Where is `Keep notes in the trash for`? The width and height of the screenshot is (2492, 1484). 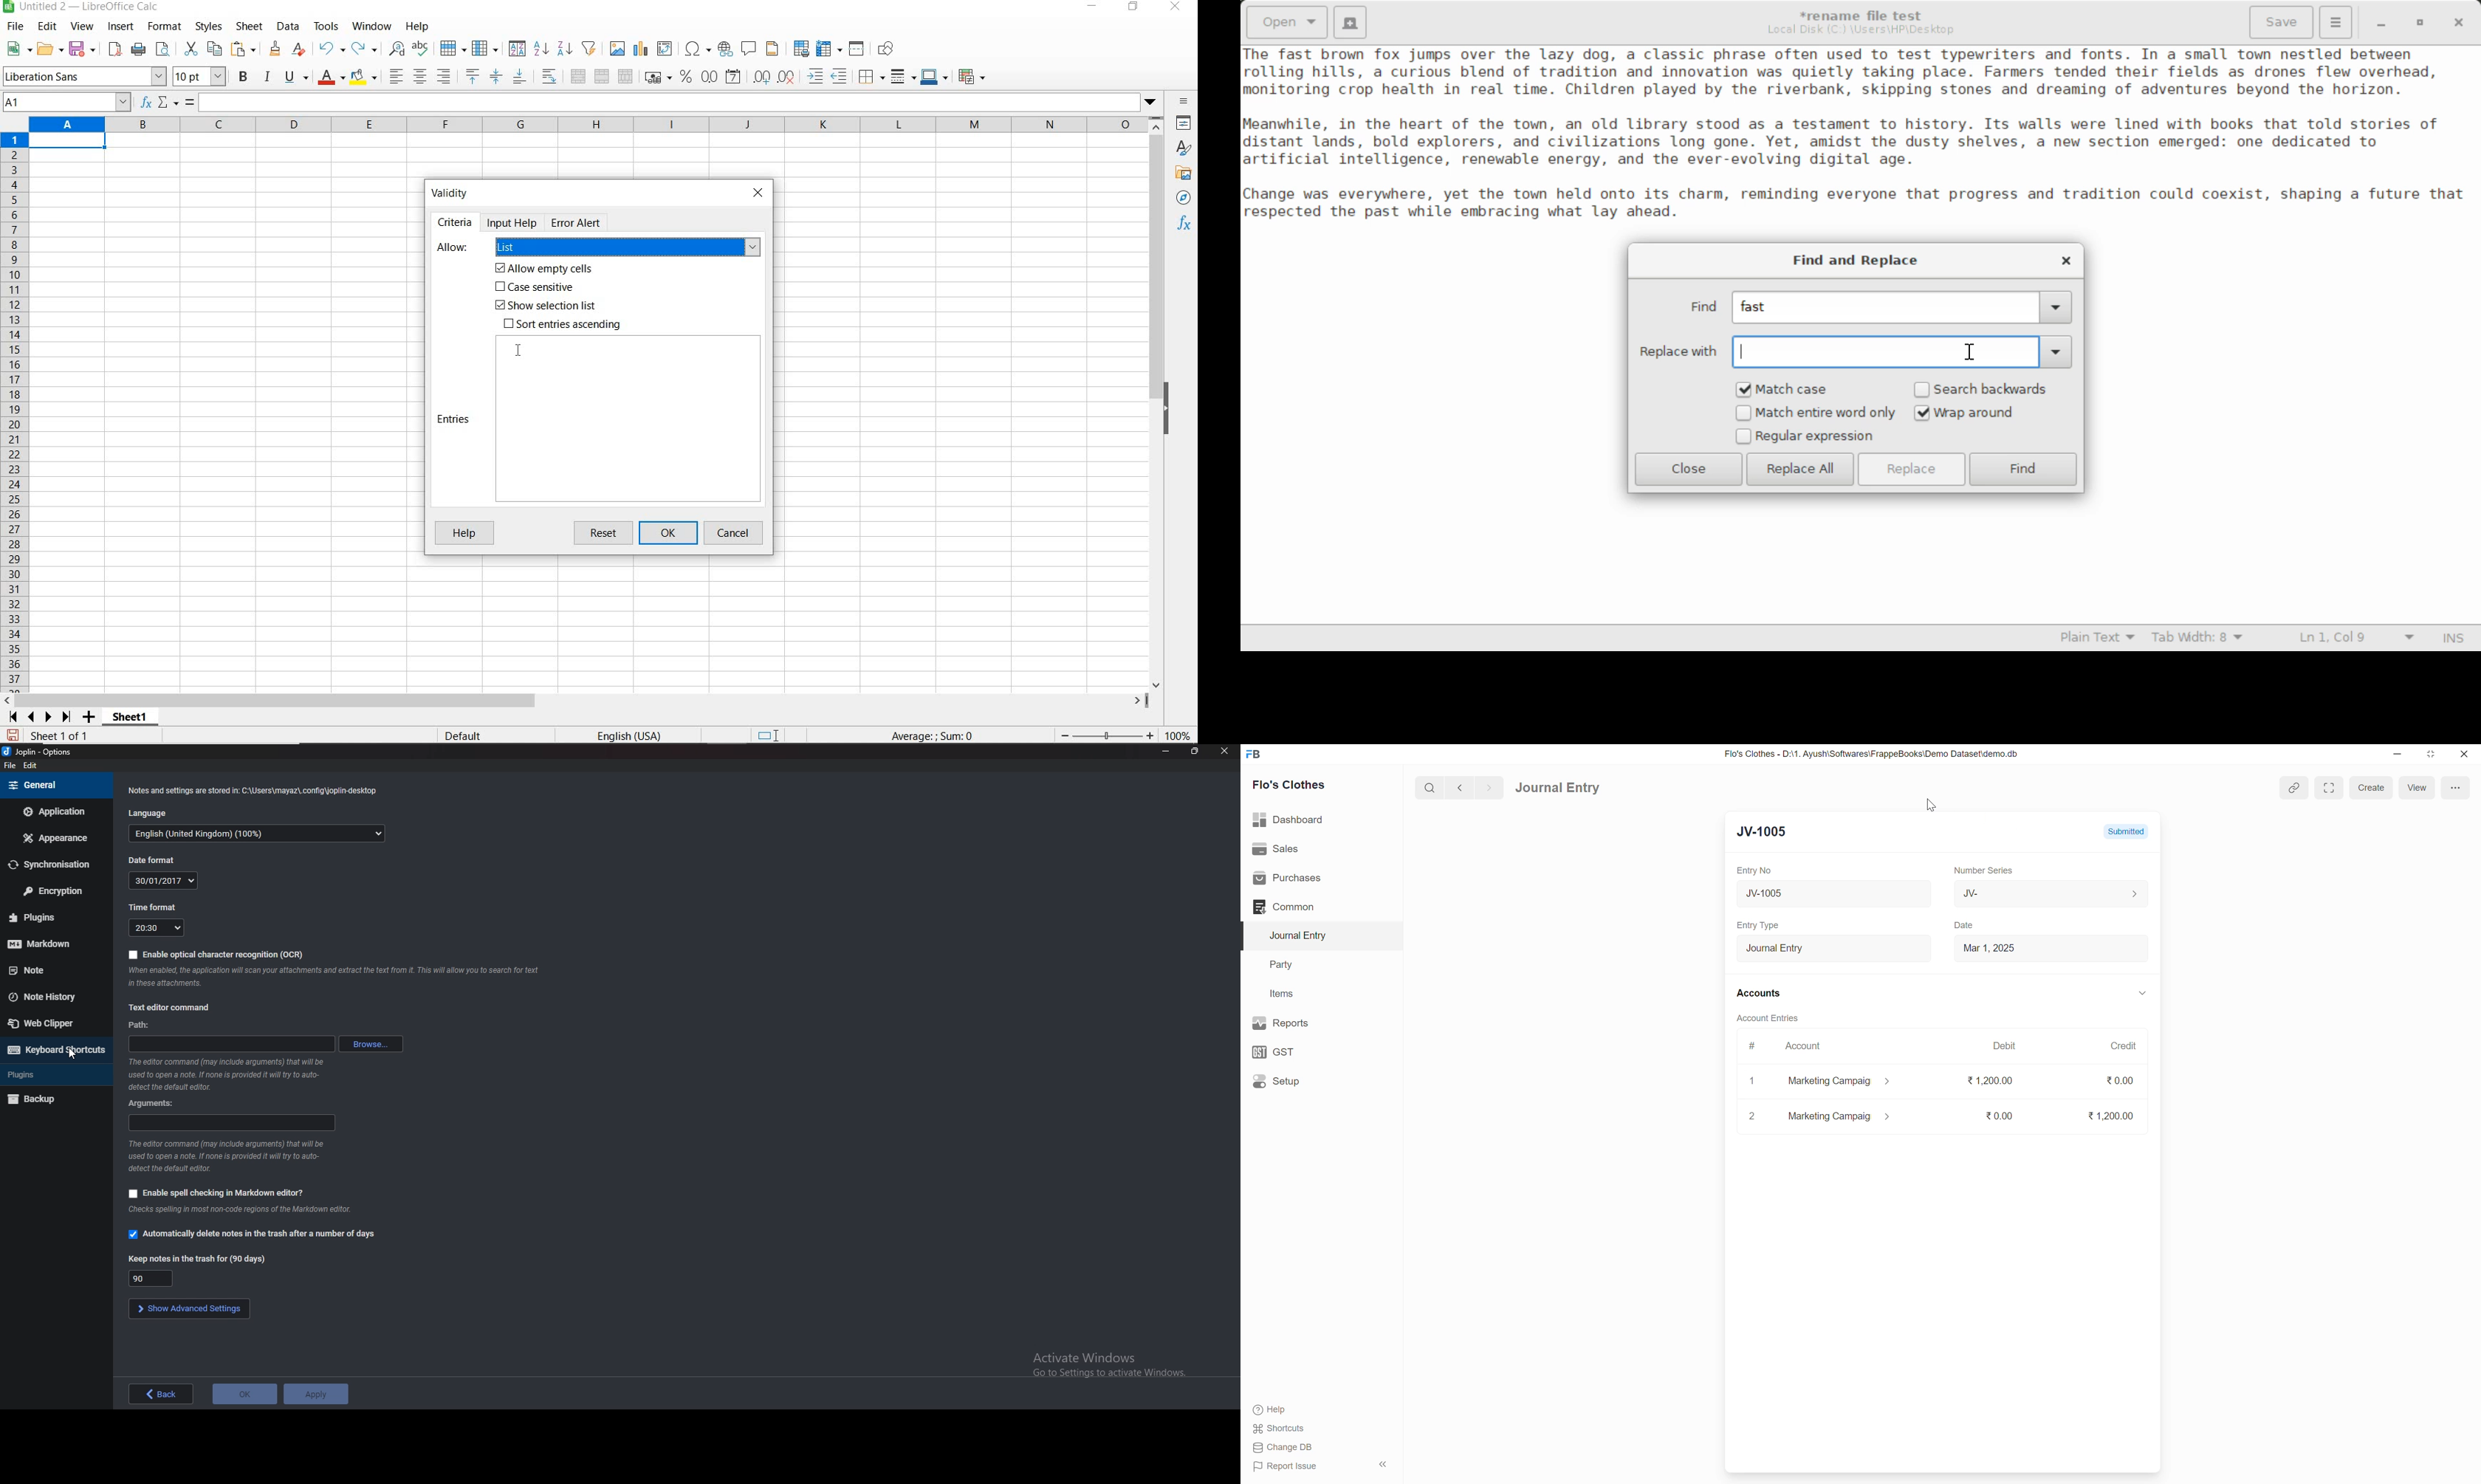
Keep notes in the trash for is located at coordinates (154, 1278).